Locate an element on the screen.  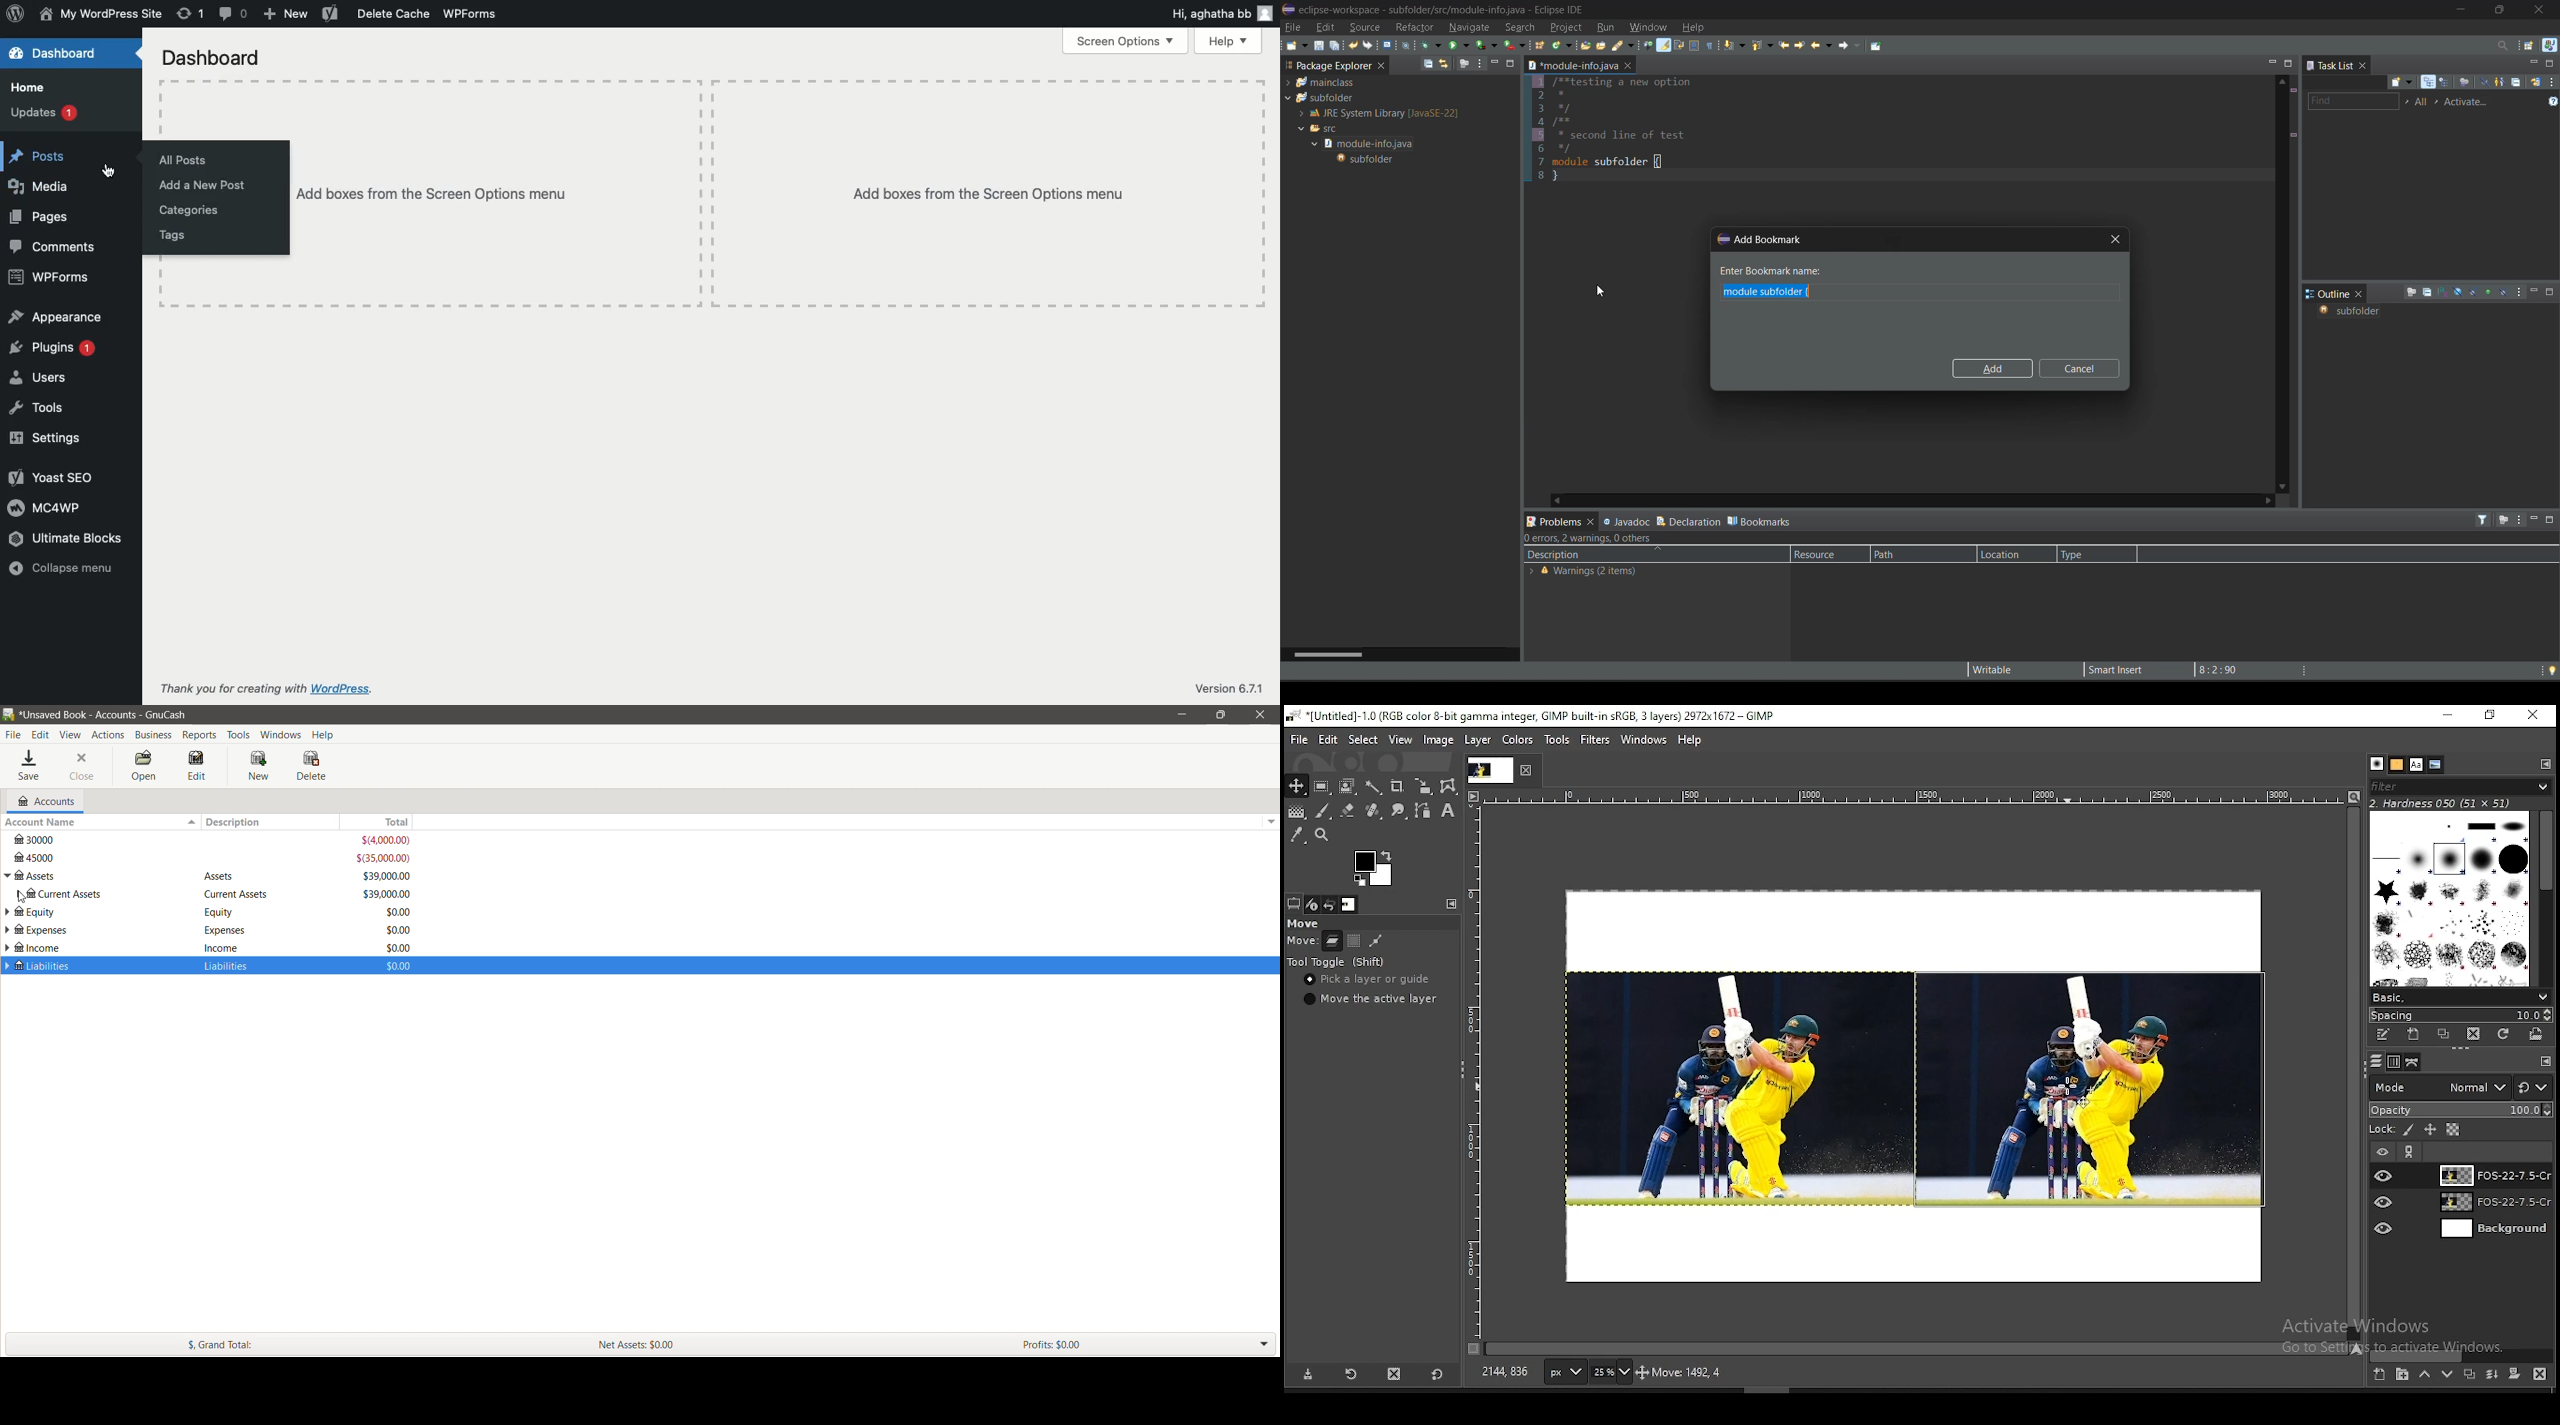
lock size and position is located at coordinates (2431, 1131).